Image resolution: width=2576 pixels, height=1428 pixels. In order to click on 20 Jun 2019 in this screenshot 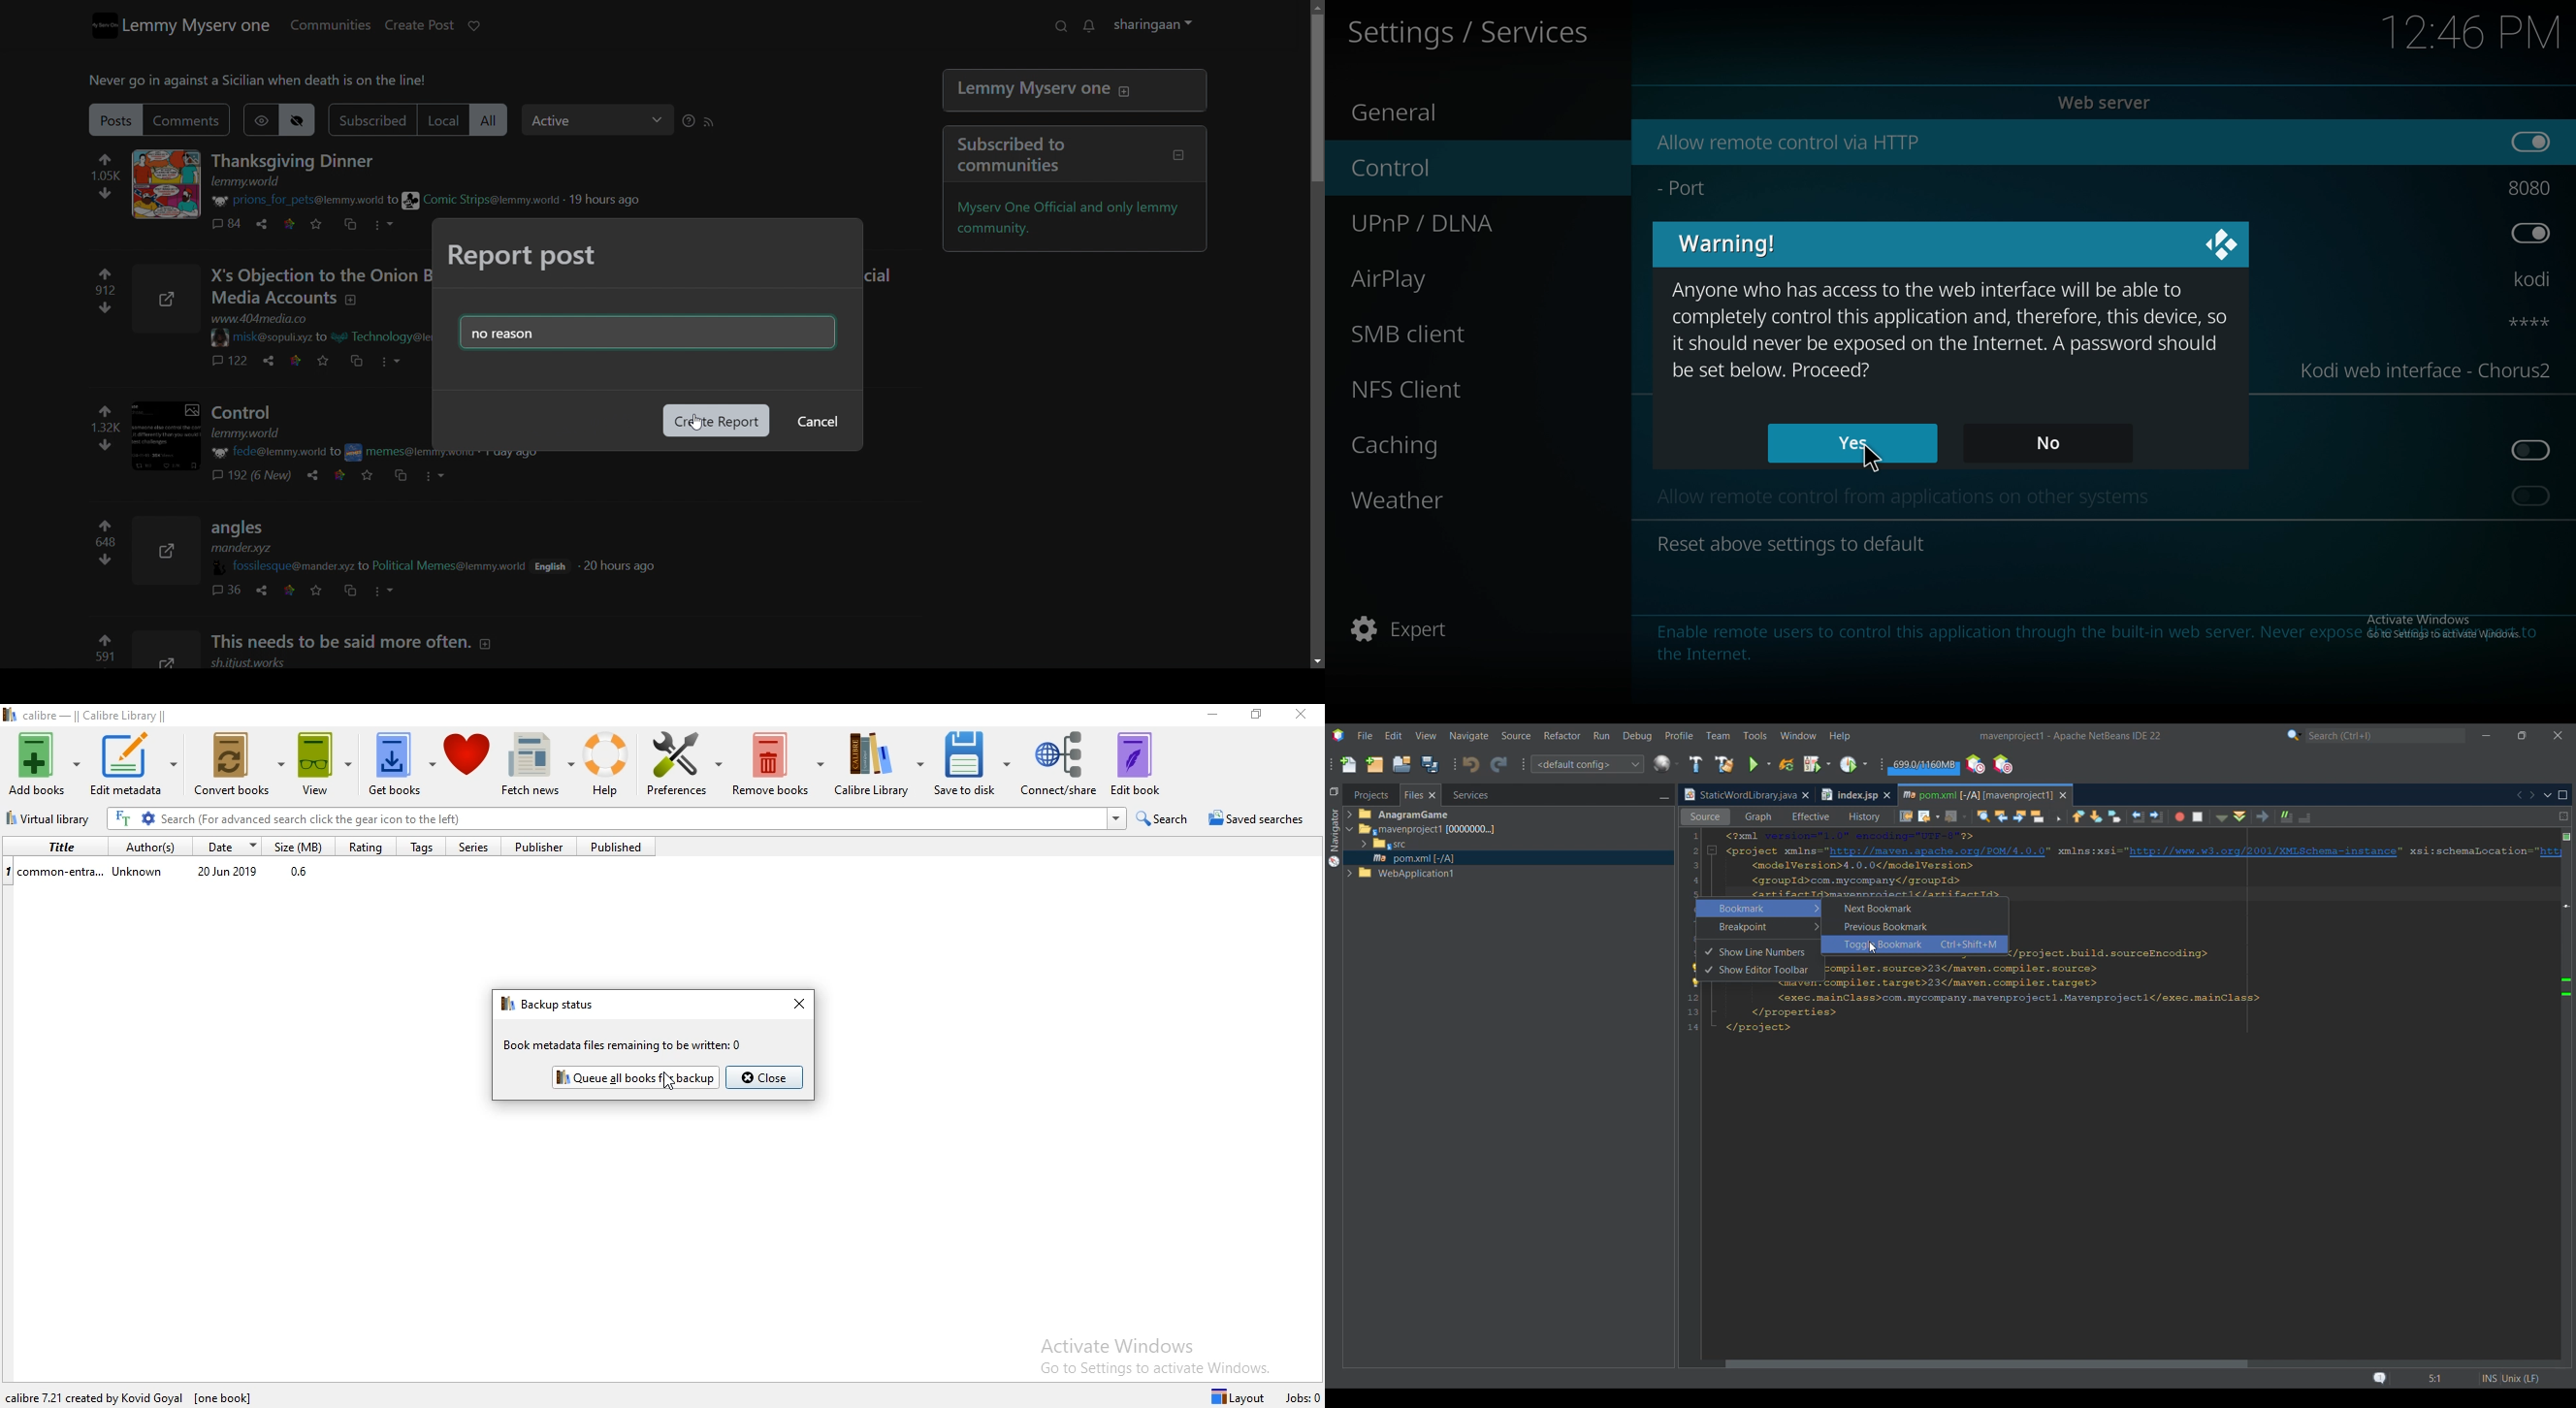, I will do `click(229, 873)`.